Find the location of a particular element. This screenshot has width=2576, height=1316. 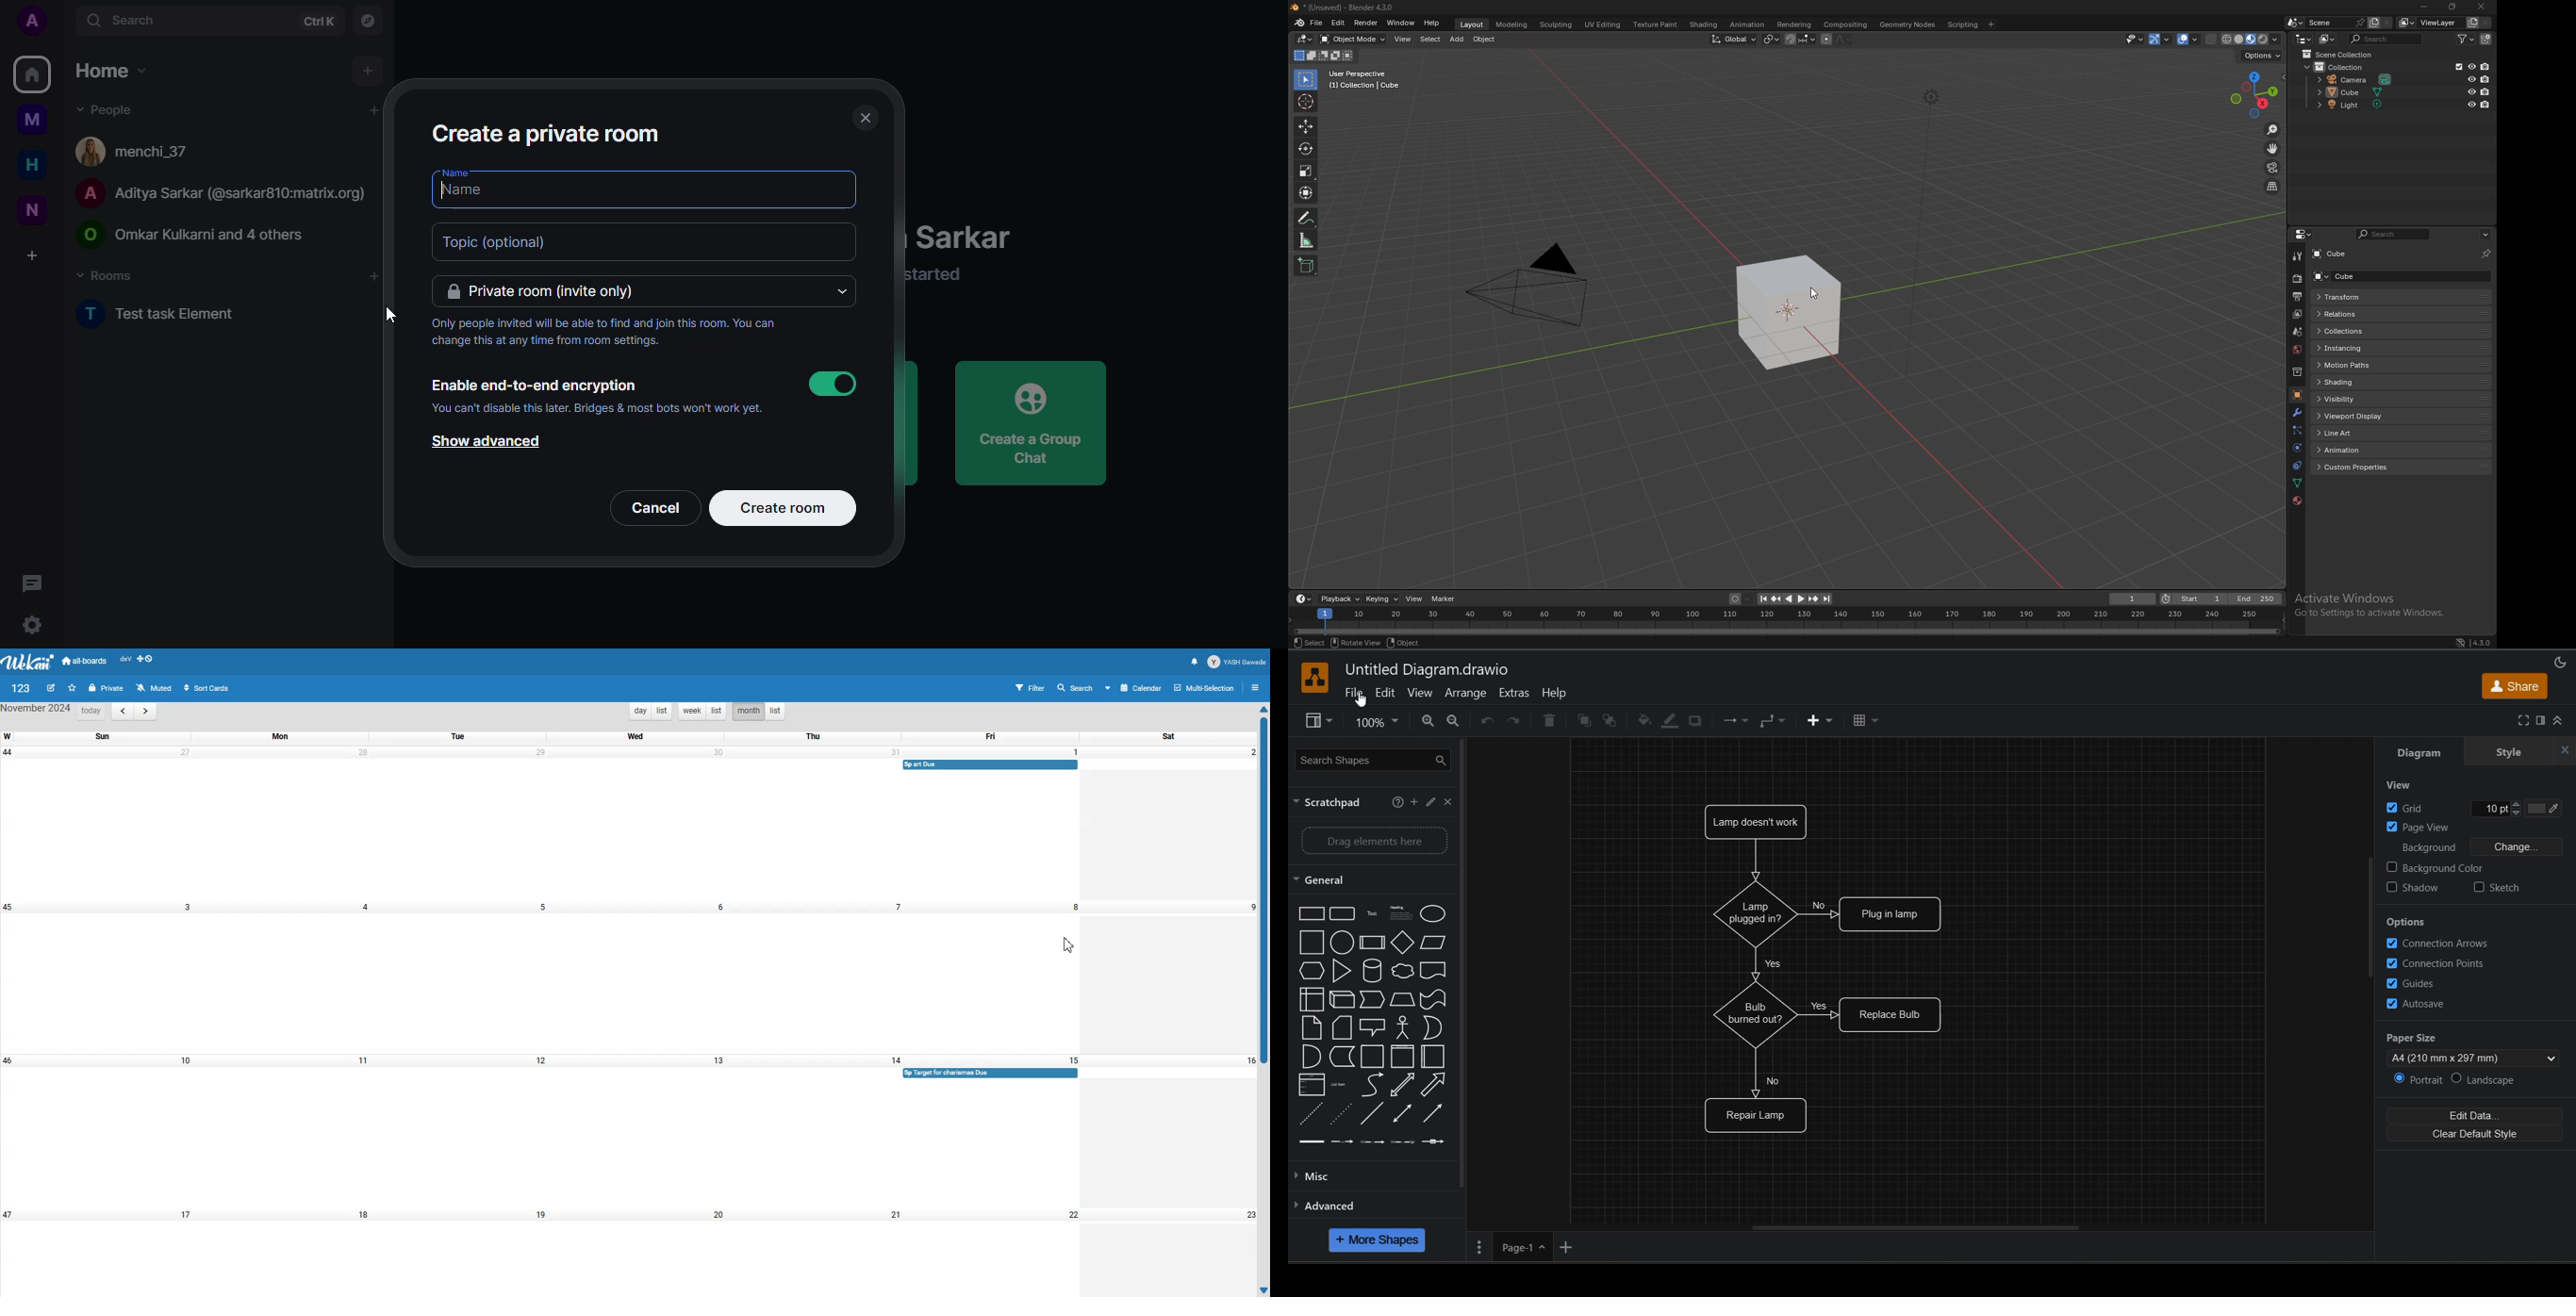

Search is located at coordinates (1073, 688).